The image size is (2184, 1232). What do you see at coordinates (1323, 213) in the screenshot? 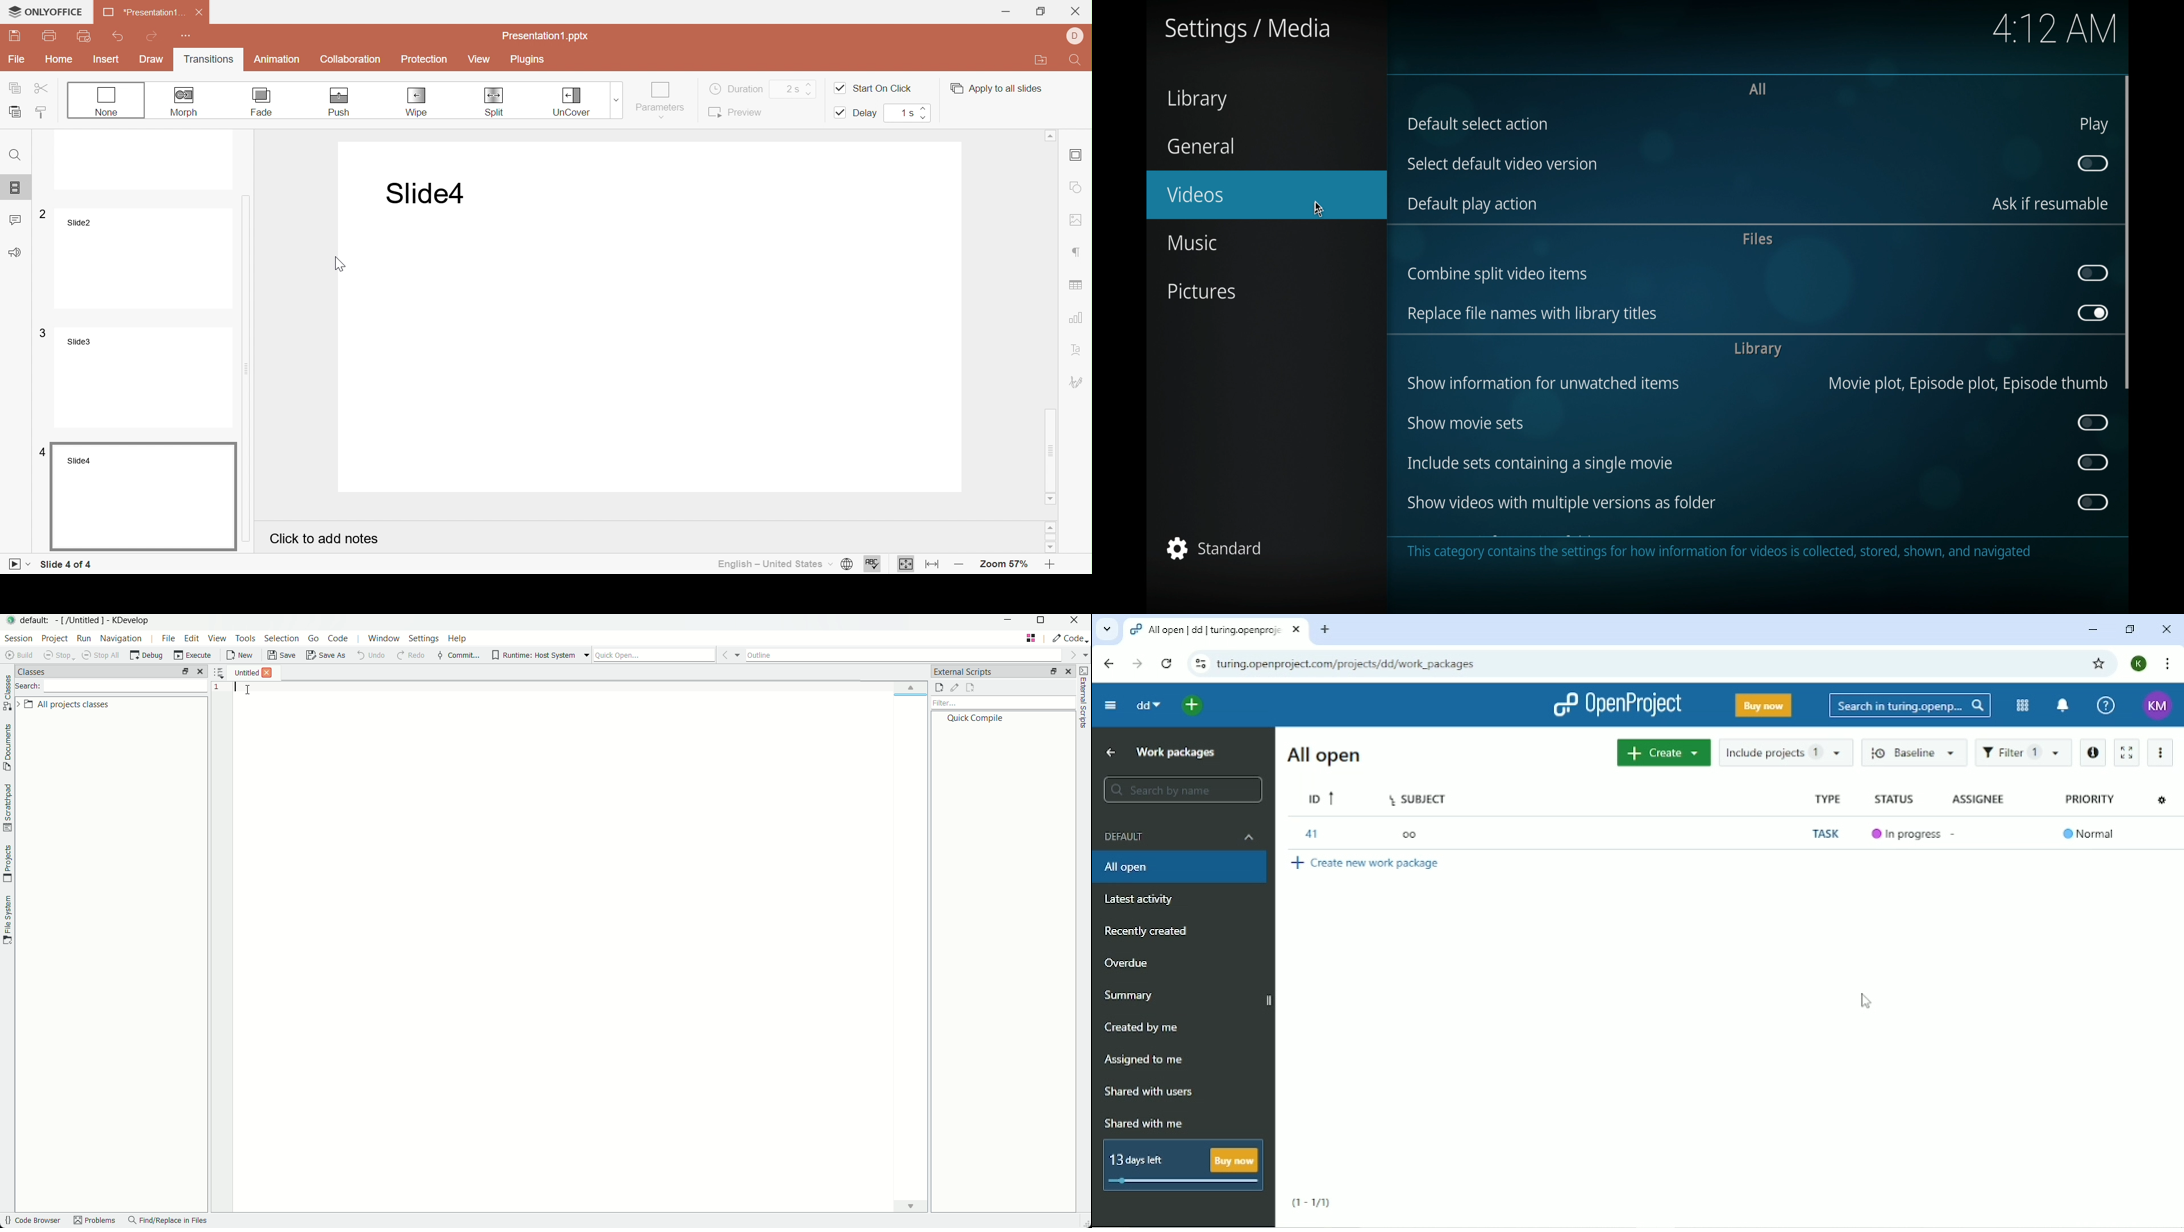
I see `cursor` at bounding box center [1323, 213].